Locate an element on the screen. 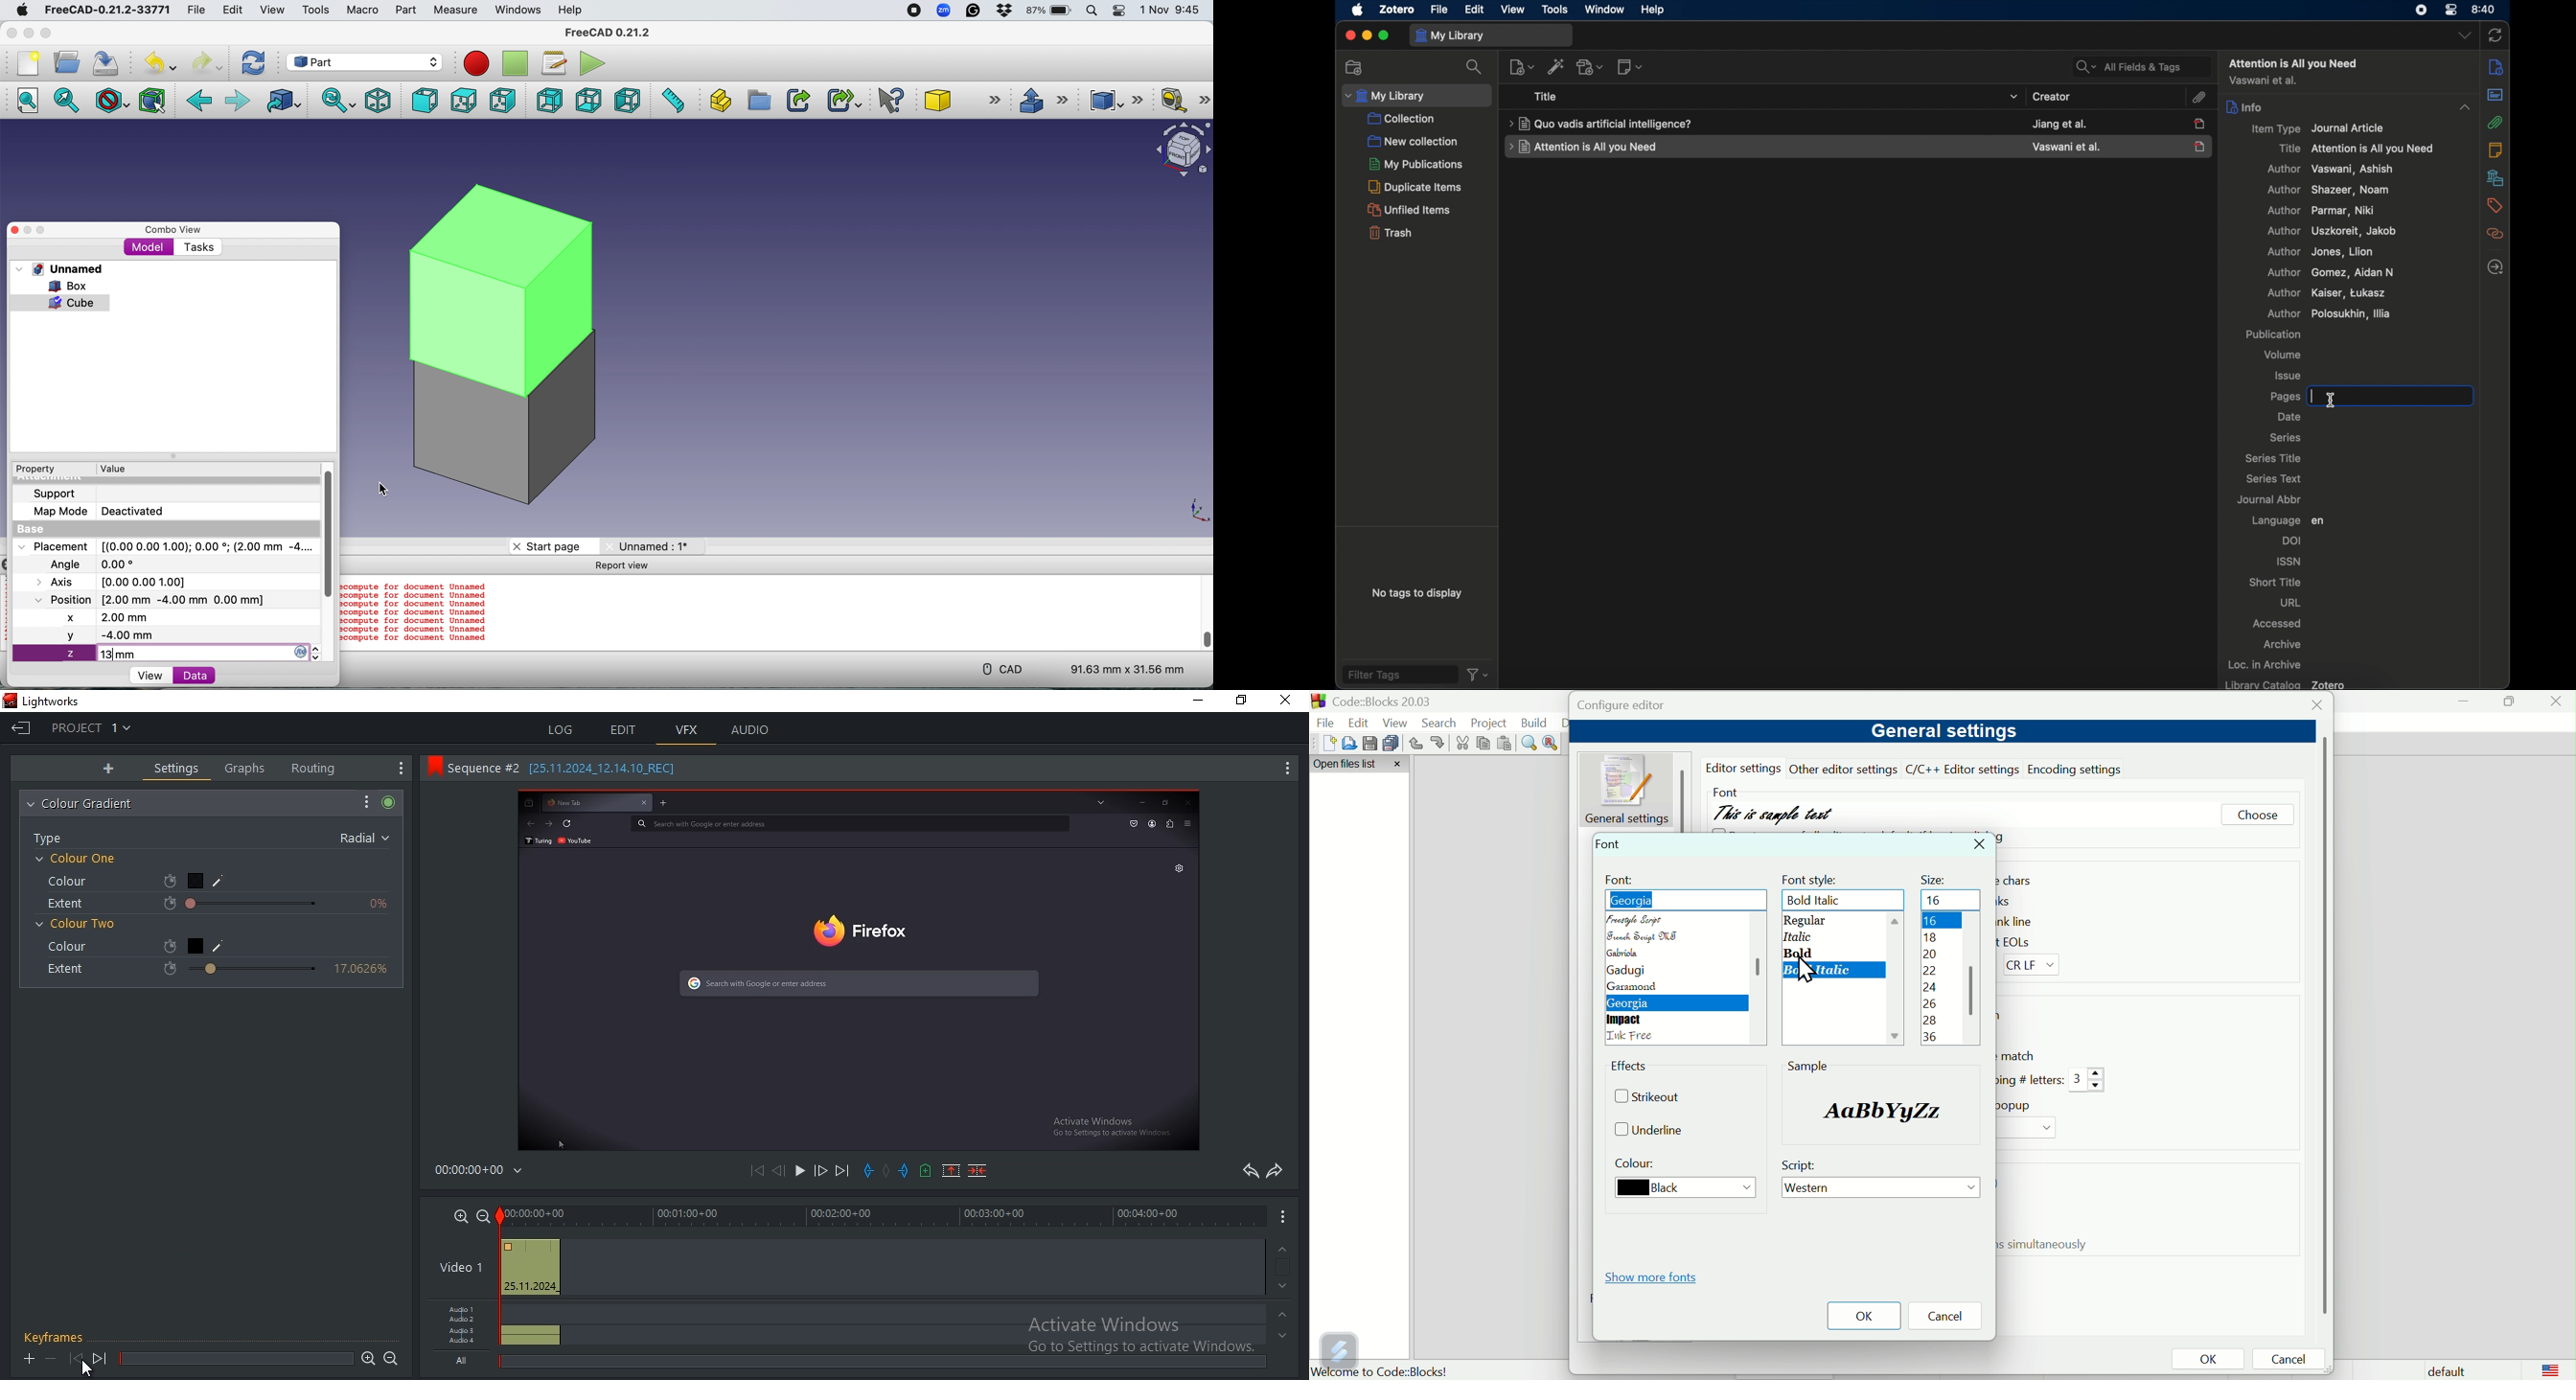 The width and height of the screenshot is (2576, 1400). accessed is located at coordinates (2278, 624).